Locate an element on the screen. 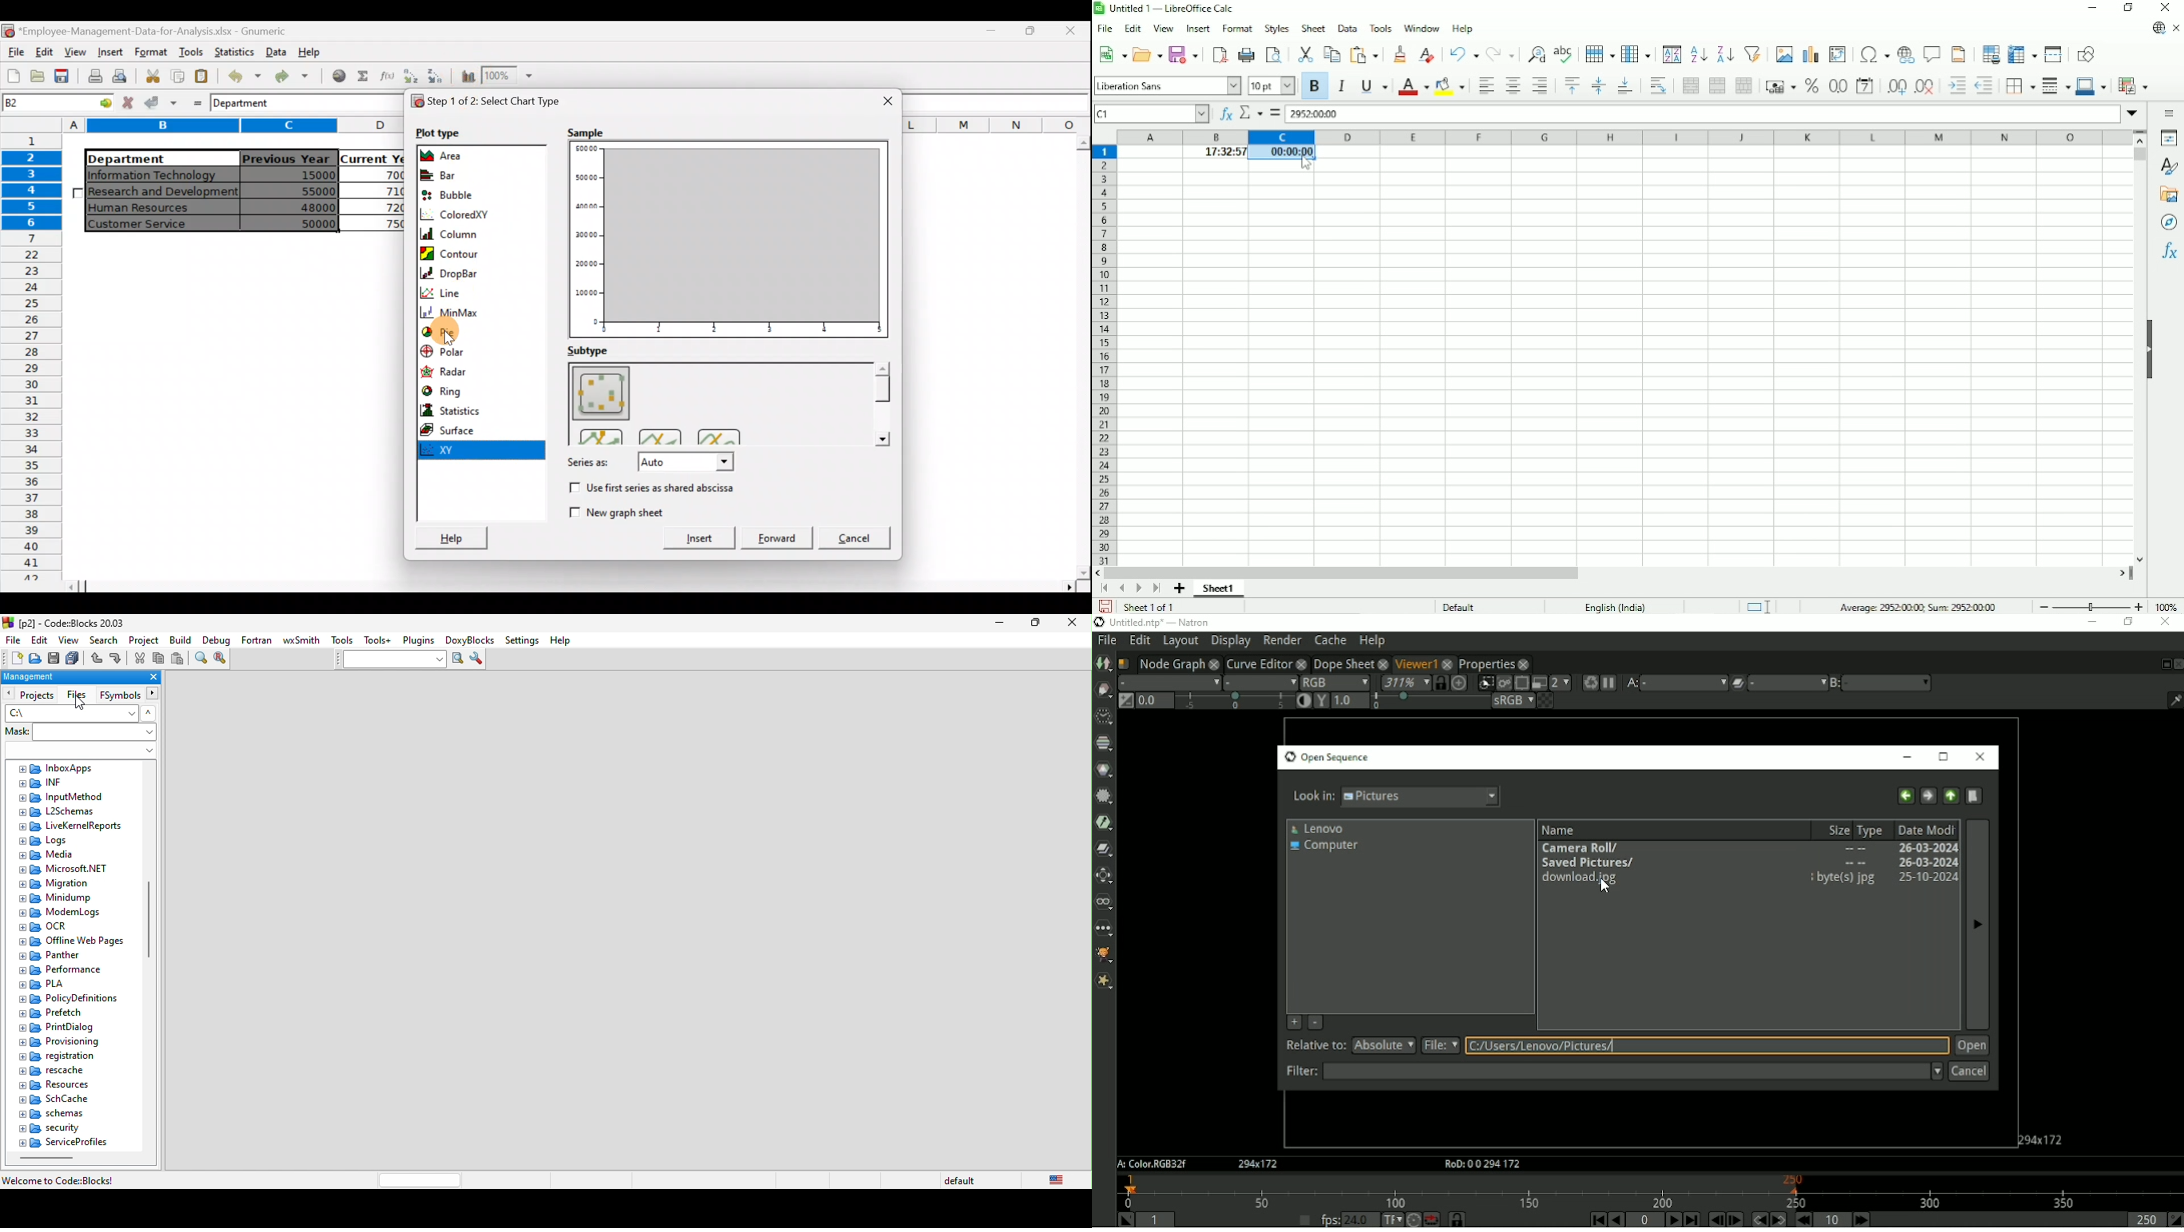  inf is located at coordinates (50, 782).